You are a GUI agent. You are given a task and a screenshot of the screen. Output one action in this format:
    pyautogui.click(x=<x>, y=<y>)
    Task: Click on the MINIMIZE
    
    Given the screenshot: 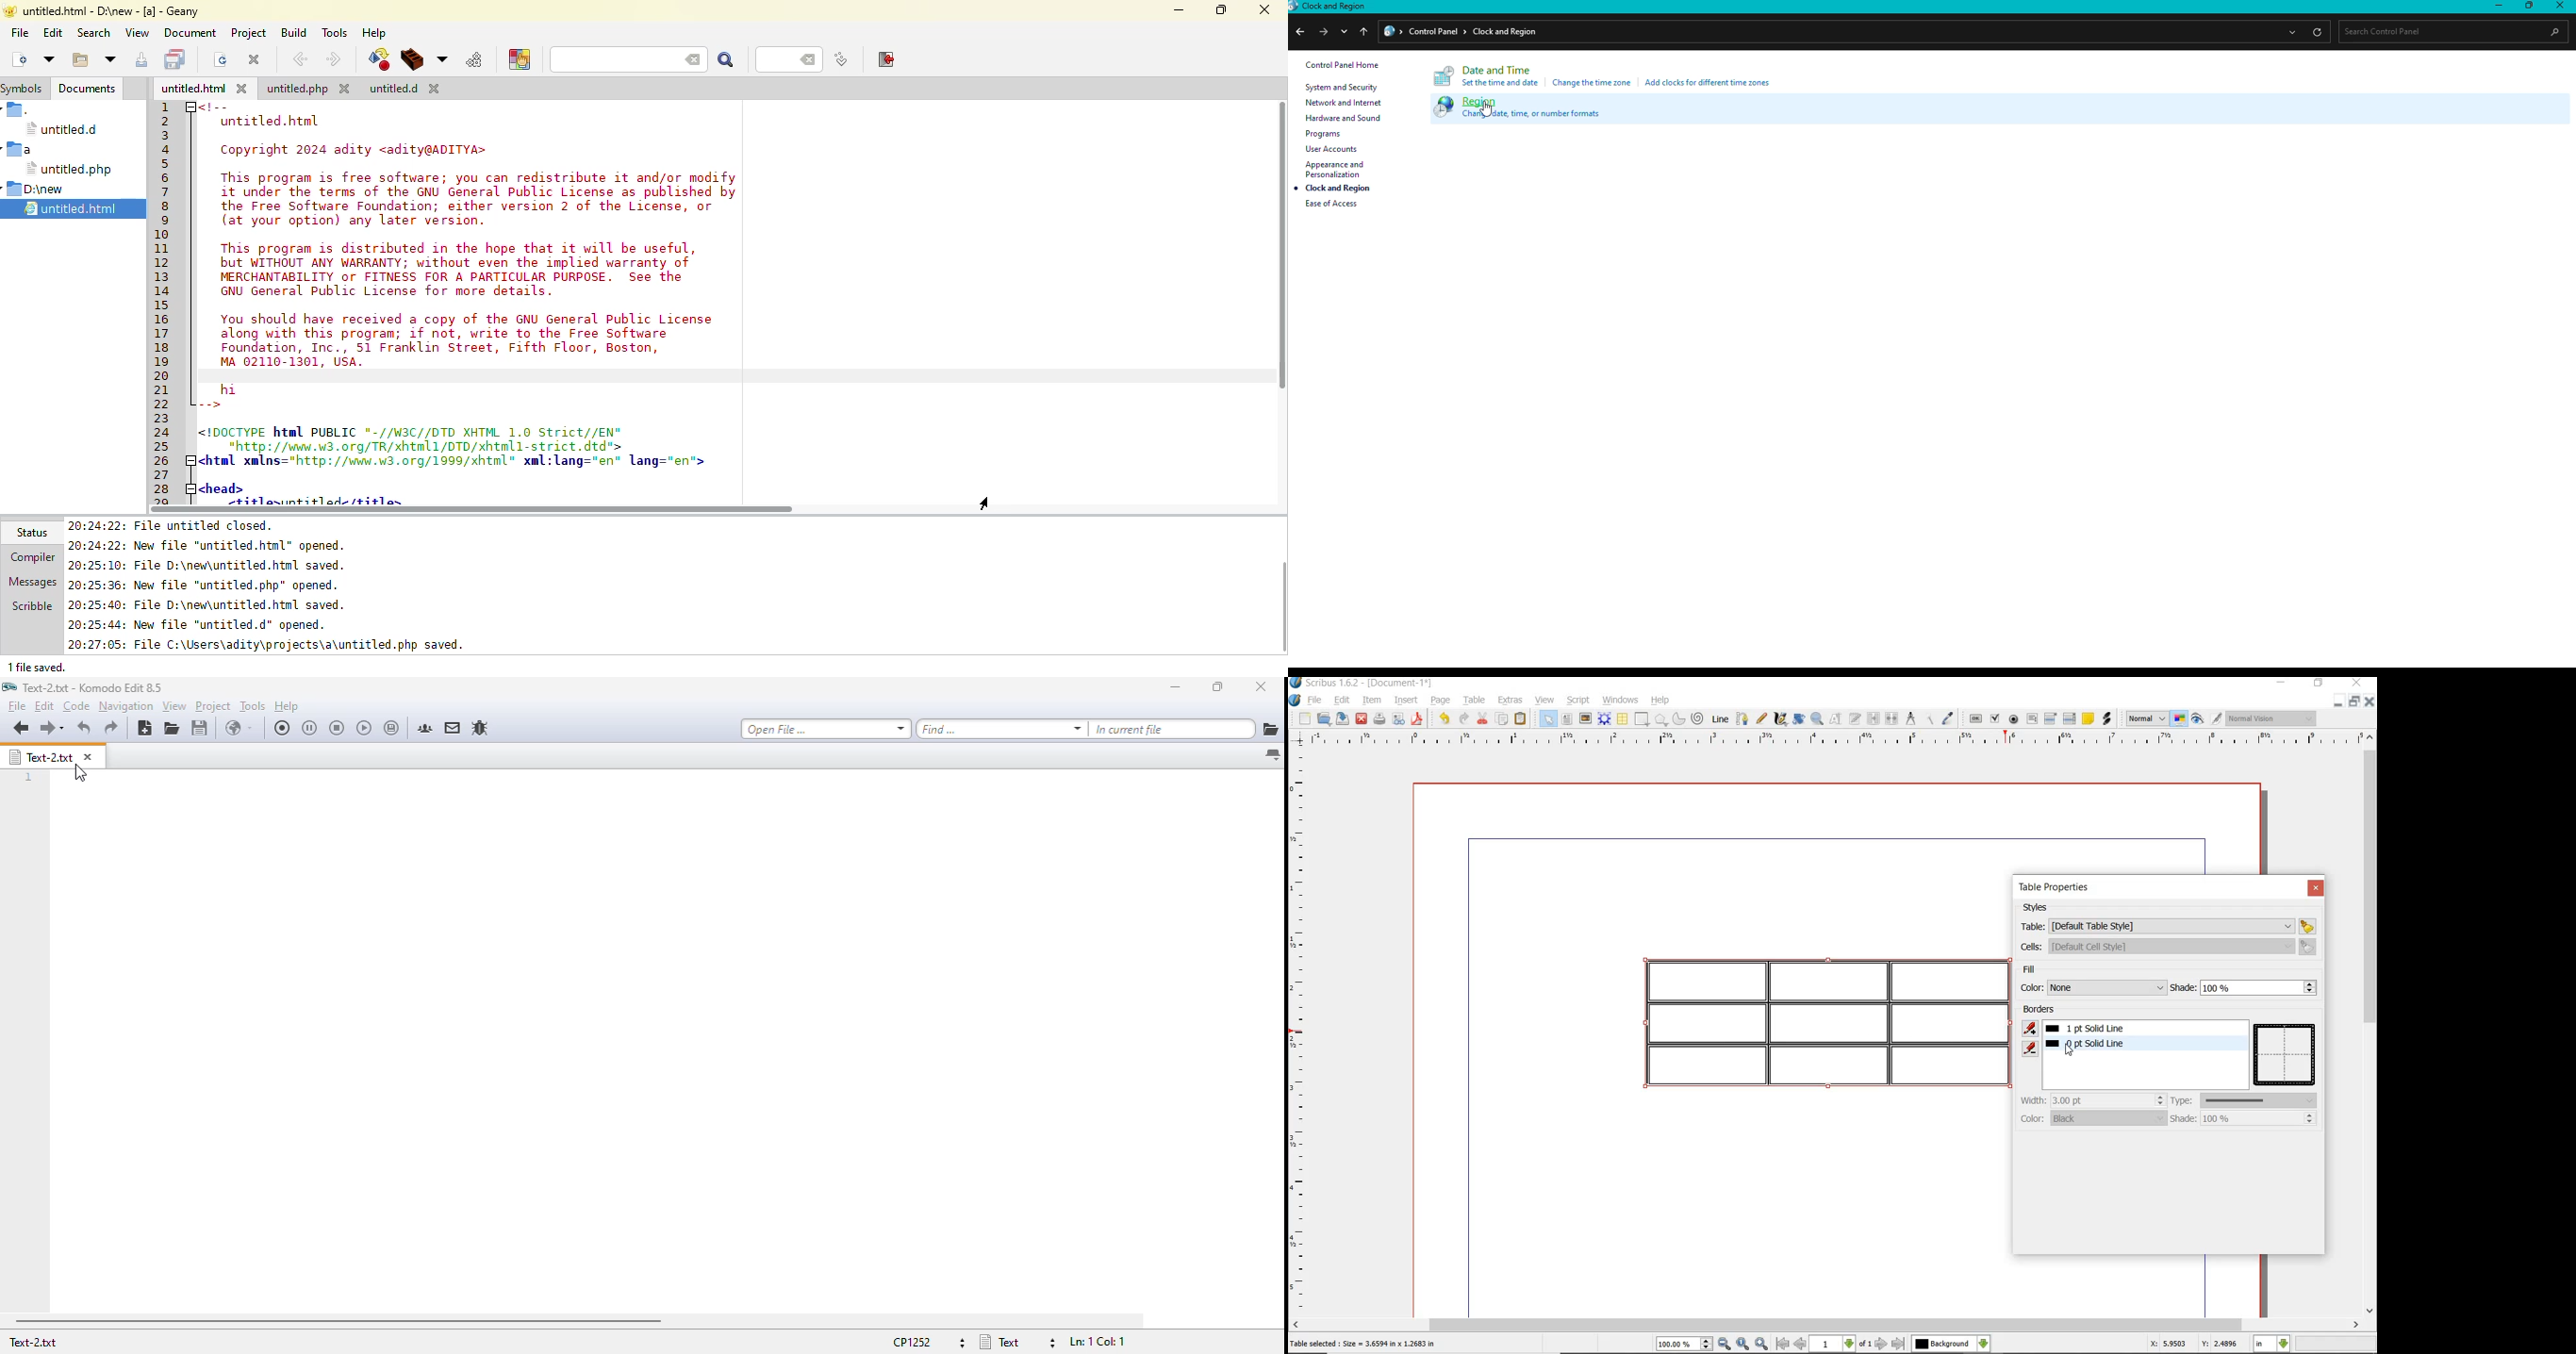 What is the action you would take?
    pyautogui.click(x=2339, y=701)
    